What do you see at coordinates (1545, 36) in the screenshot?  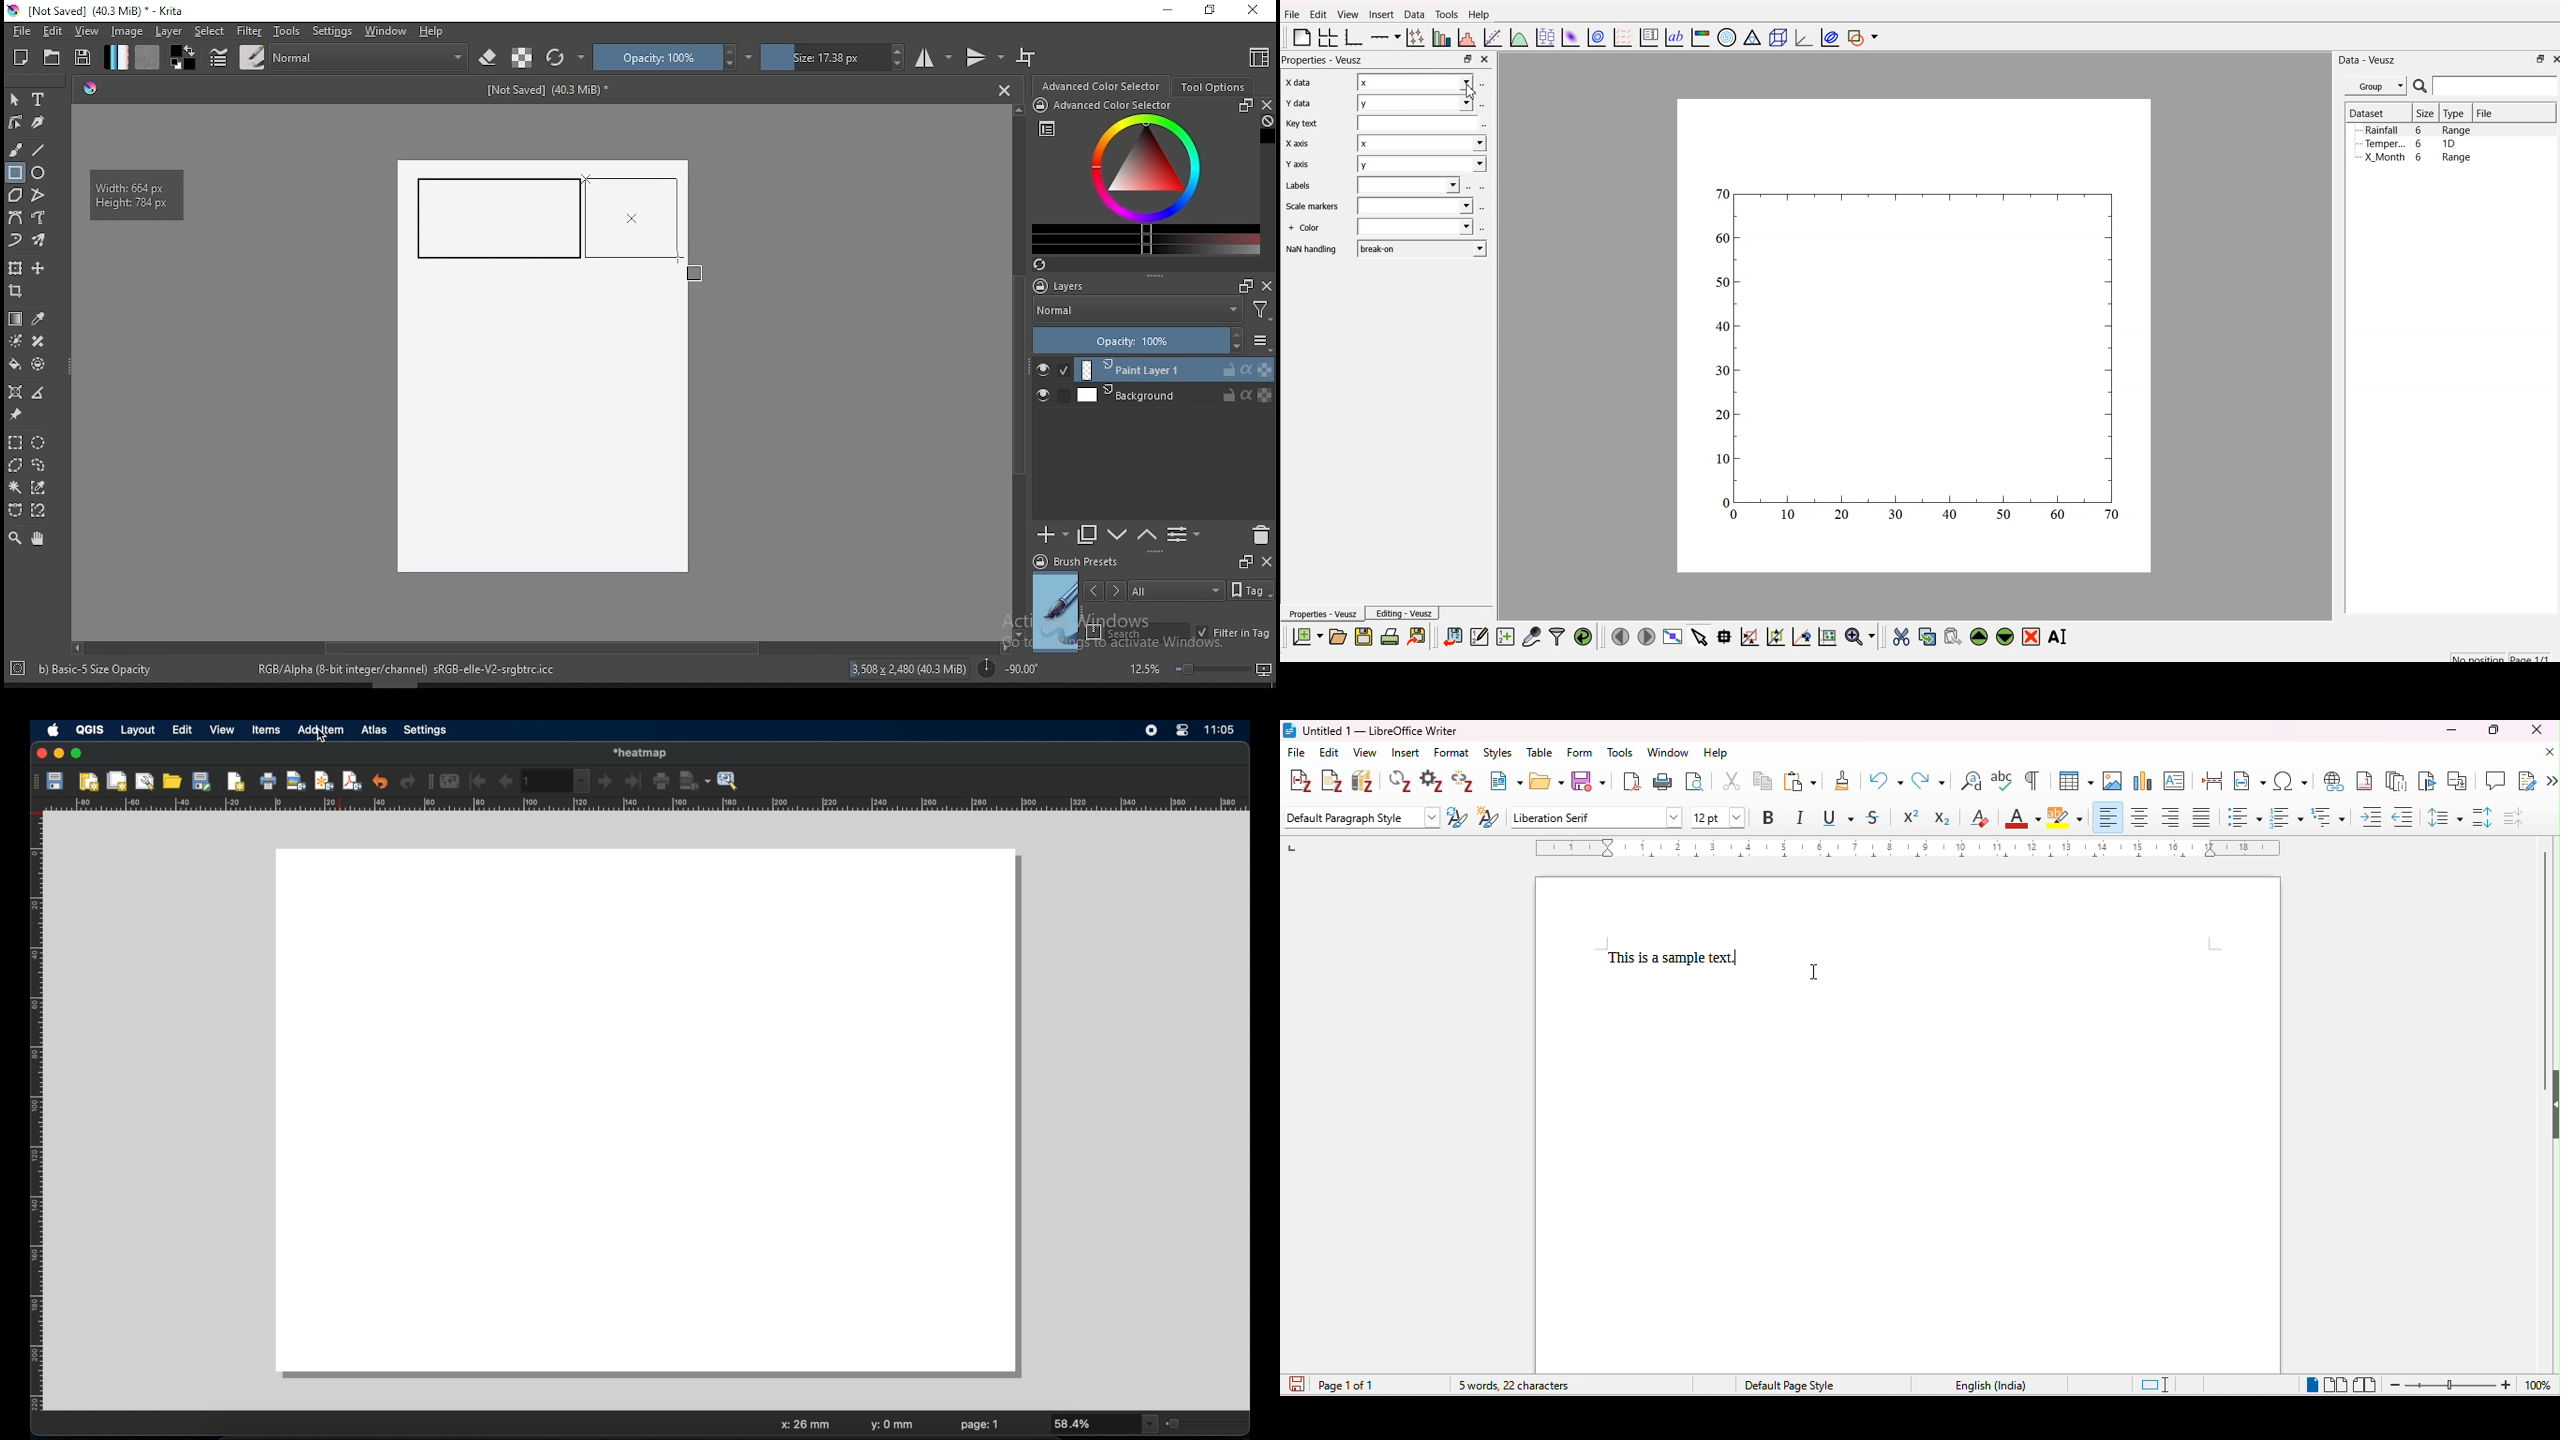 I see `plot box plots` at bounding box center [1545, 36].